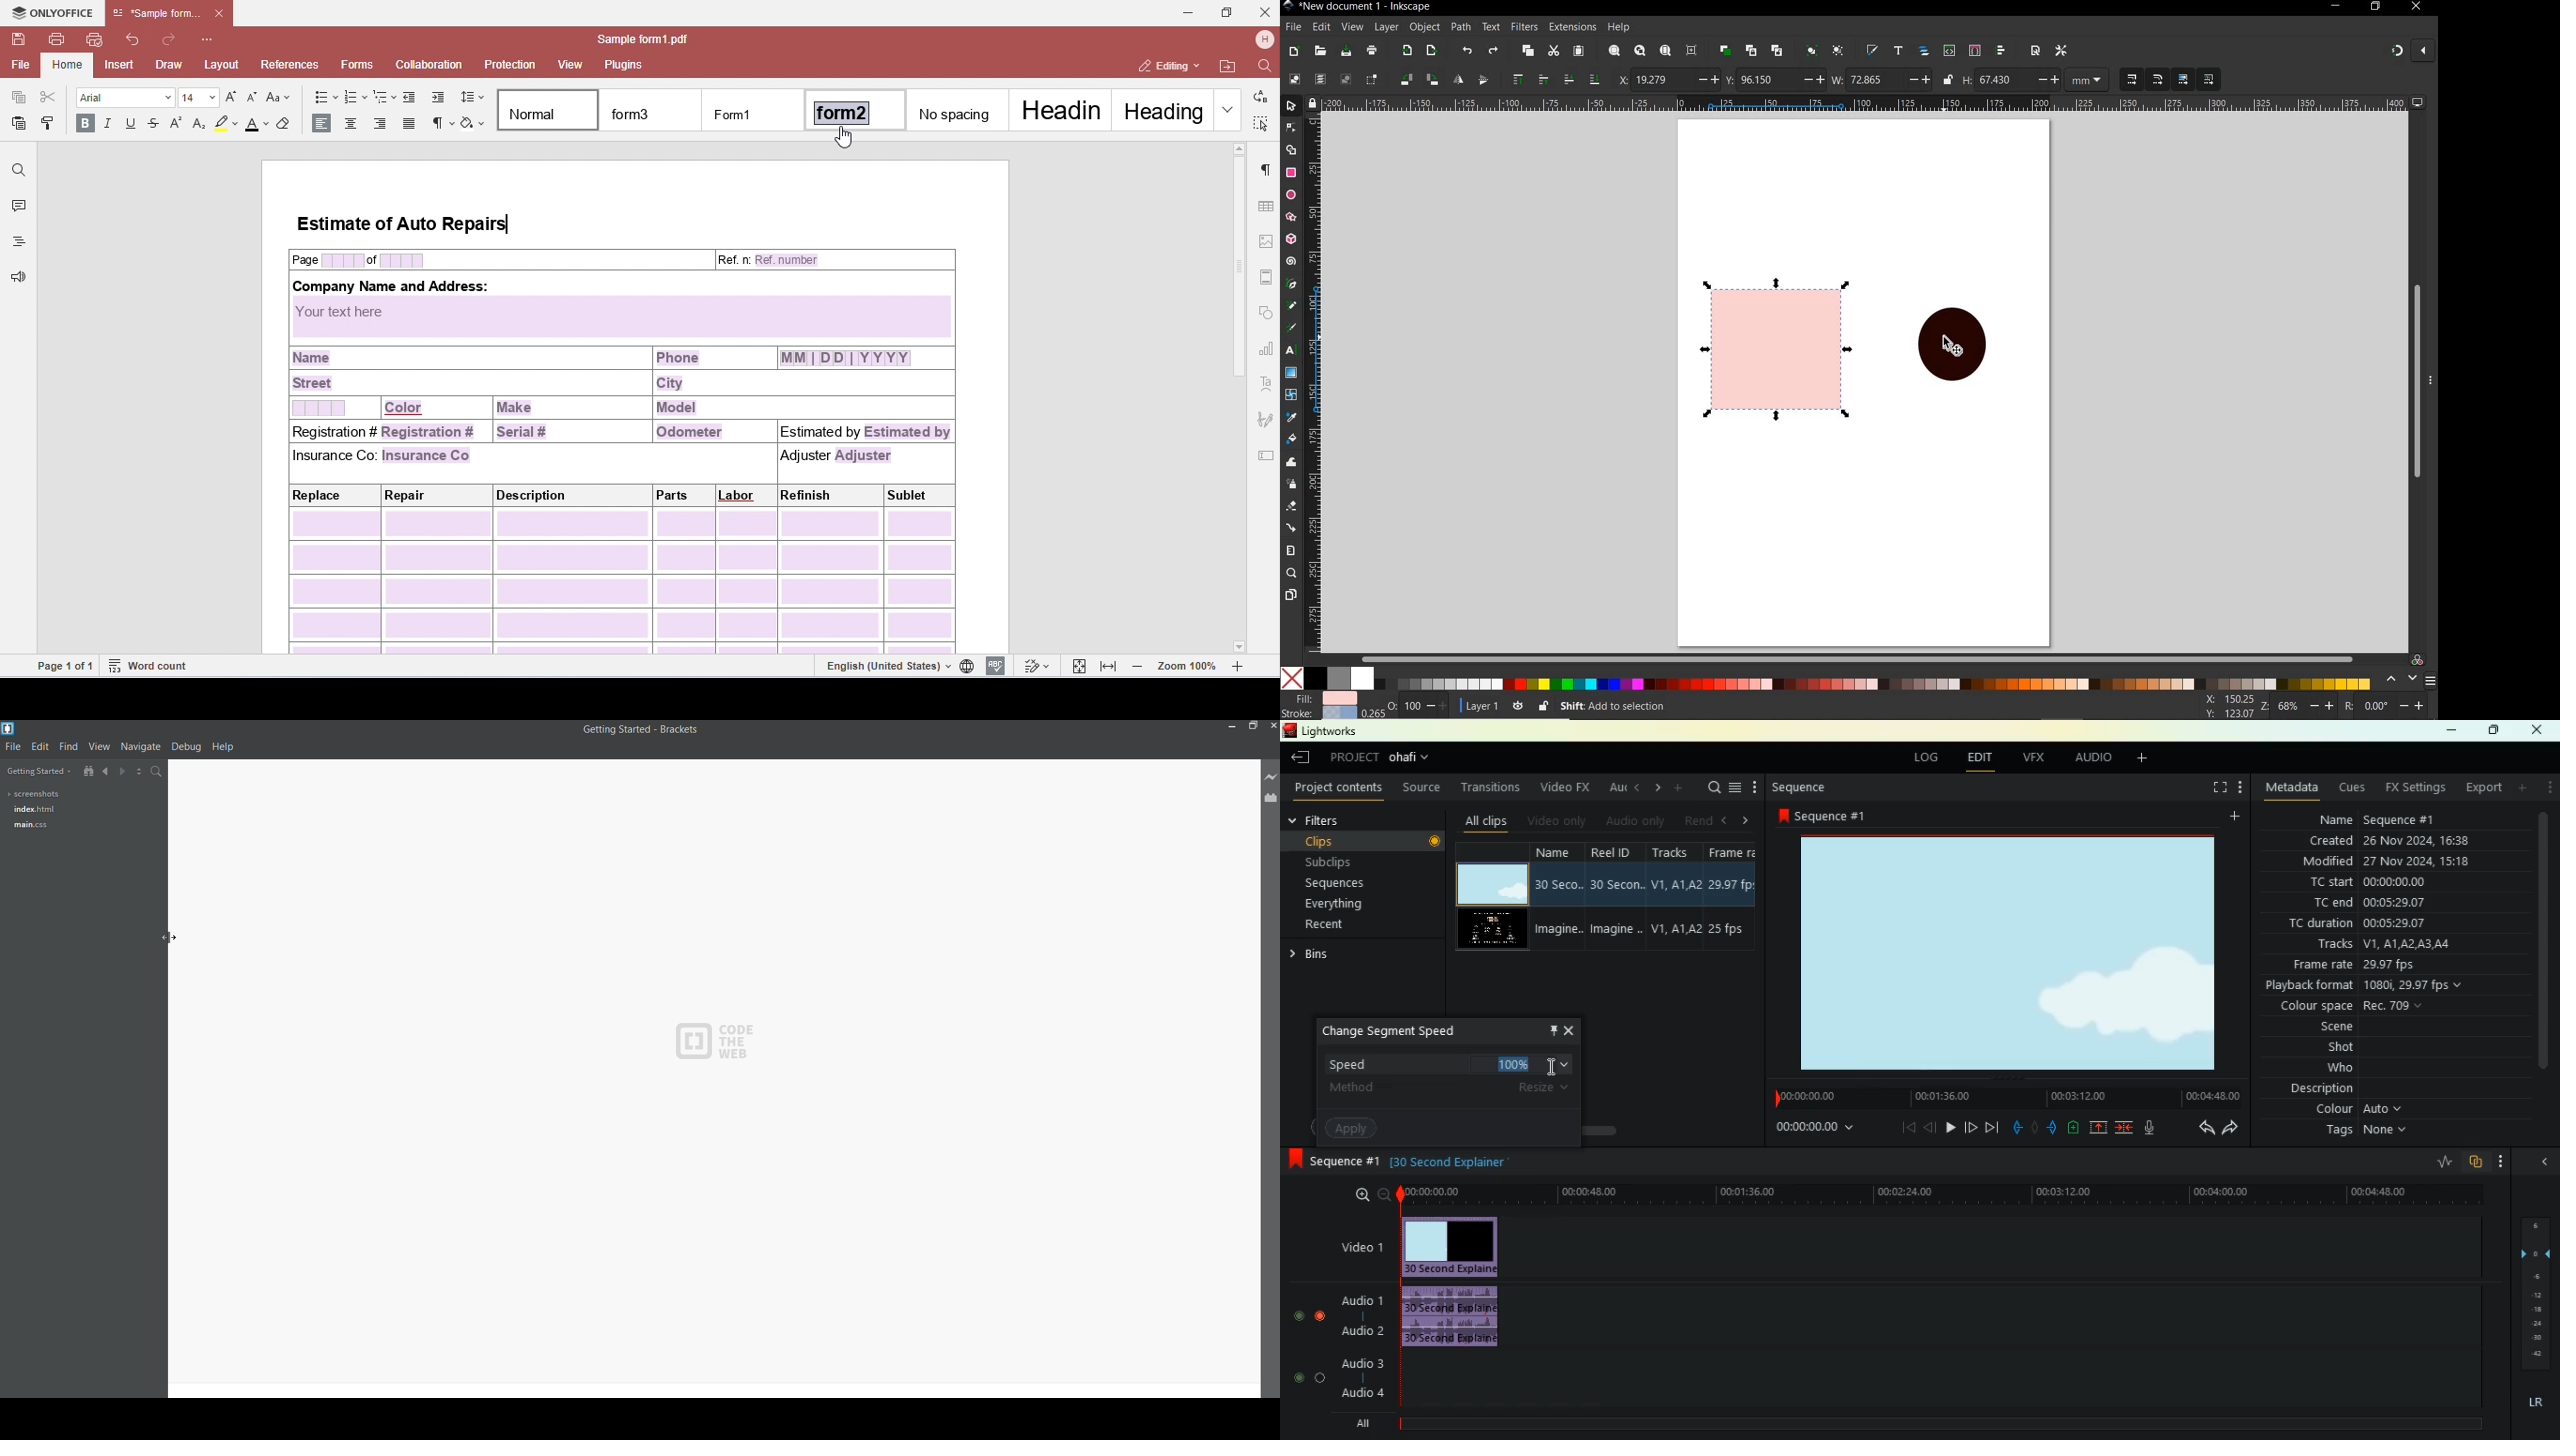 The width and height of the screenshot is (2576, 1456). I want to click on pin, so click(1553, 1030).